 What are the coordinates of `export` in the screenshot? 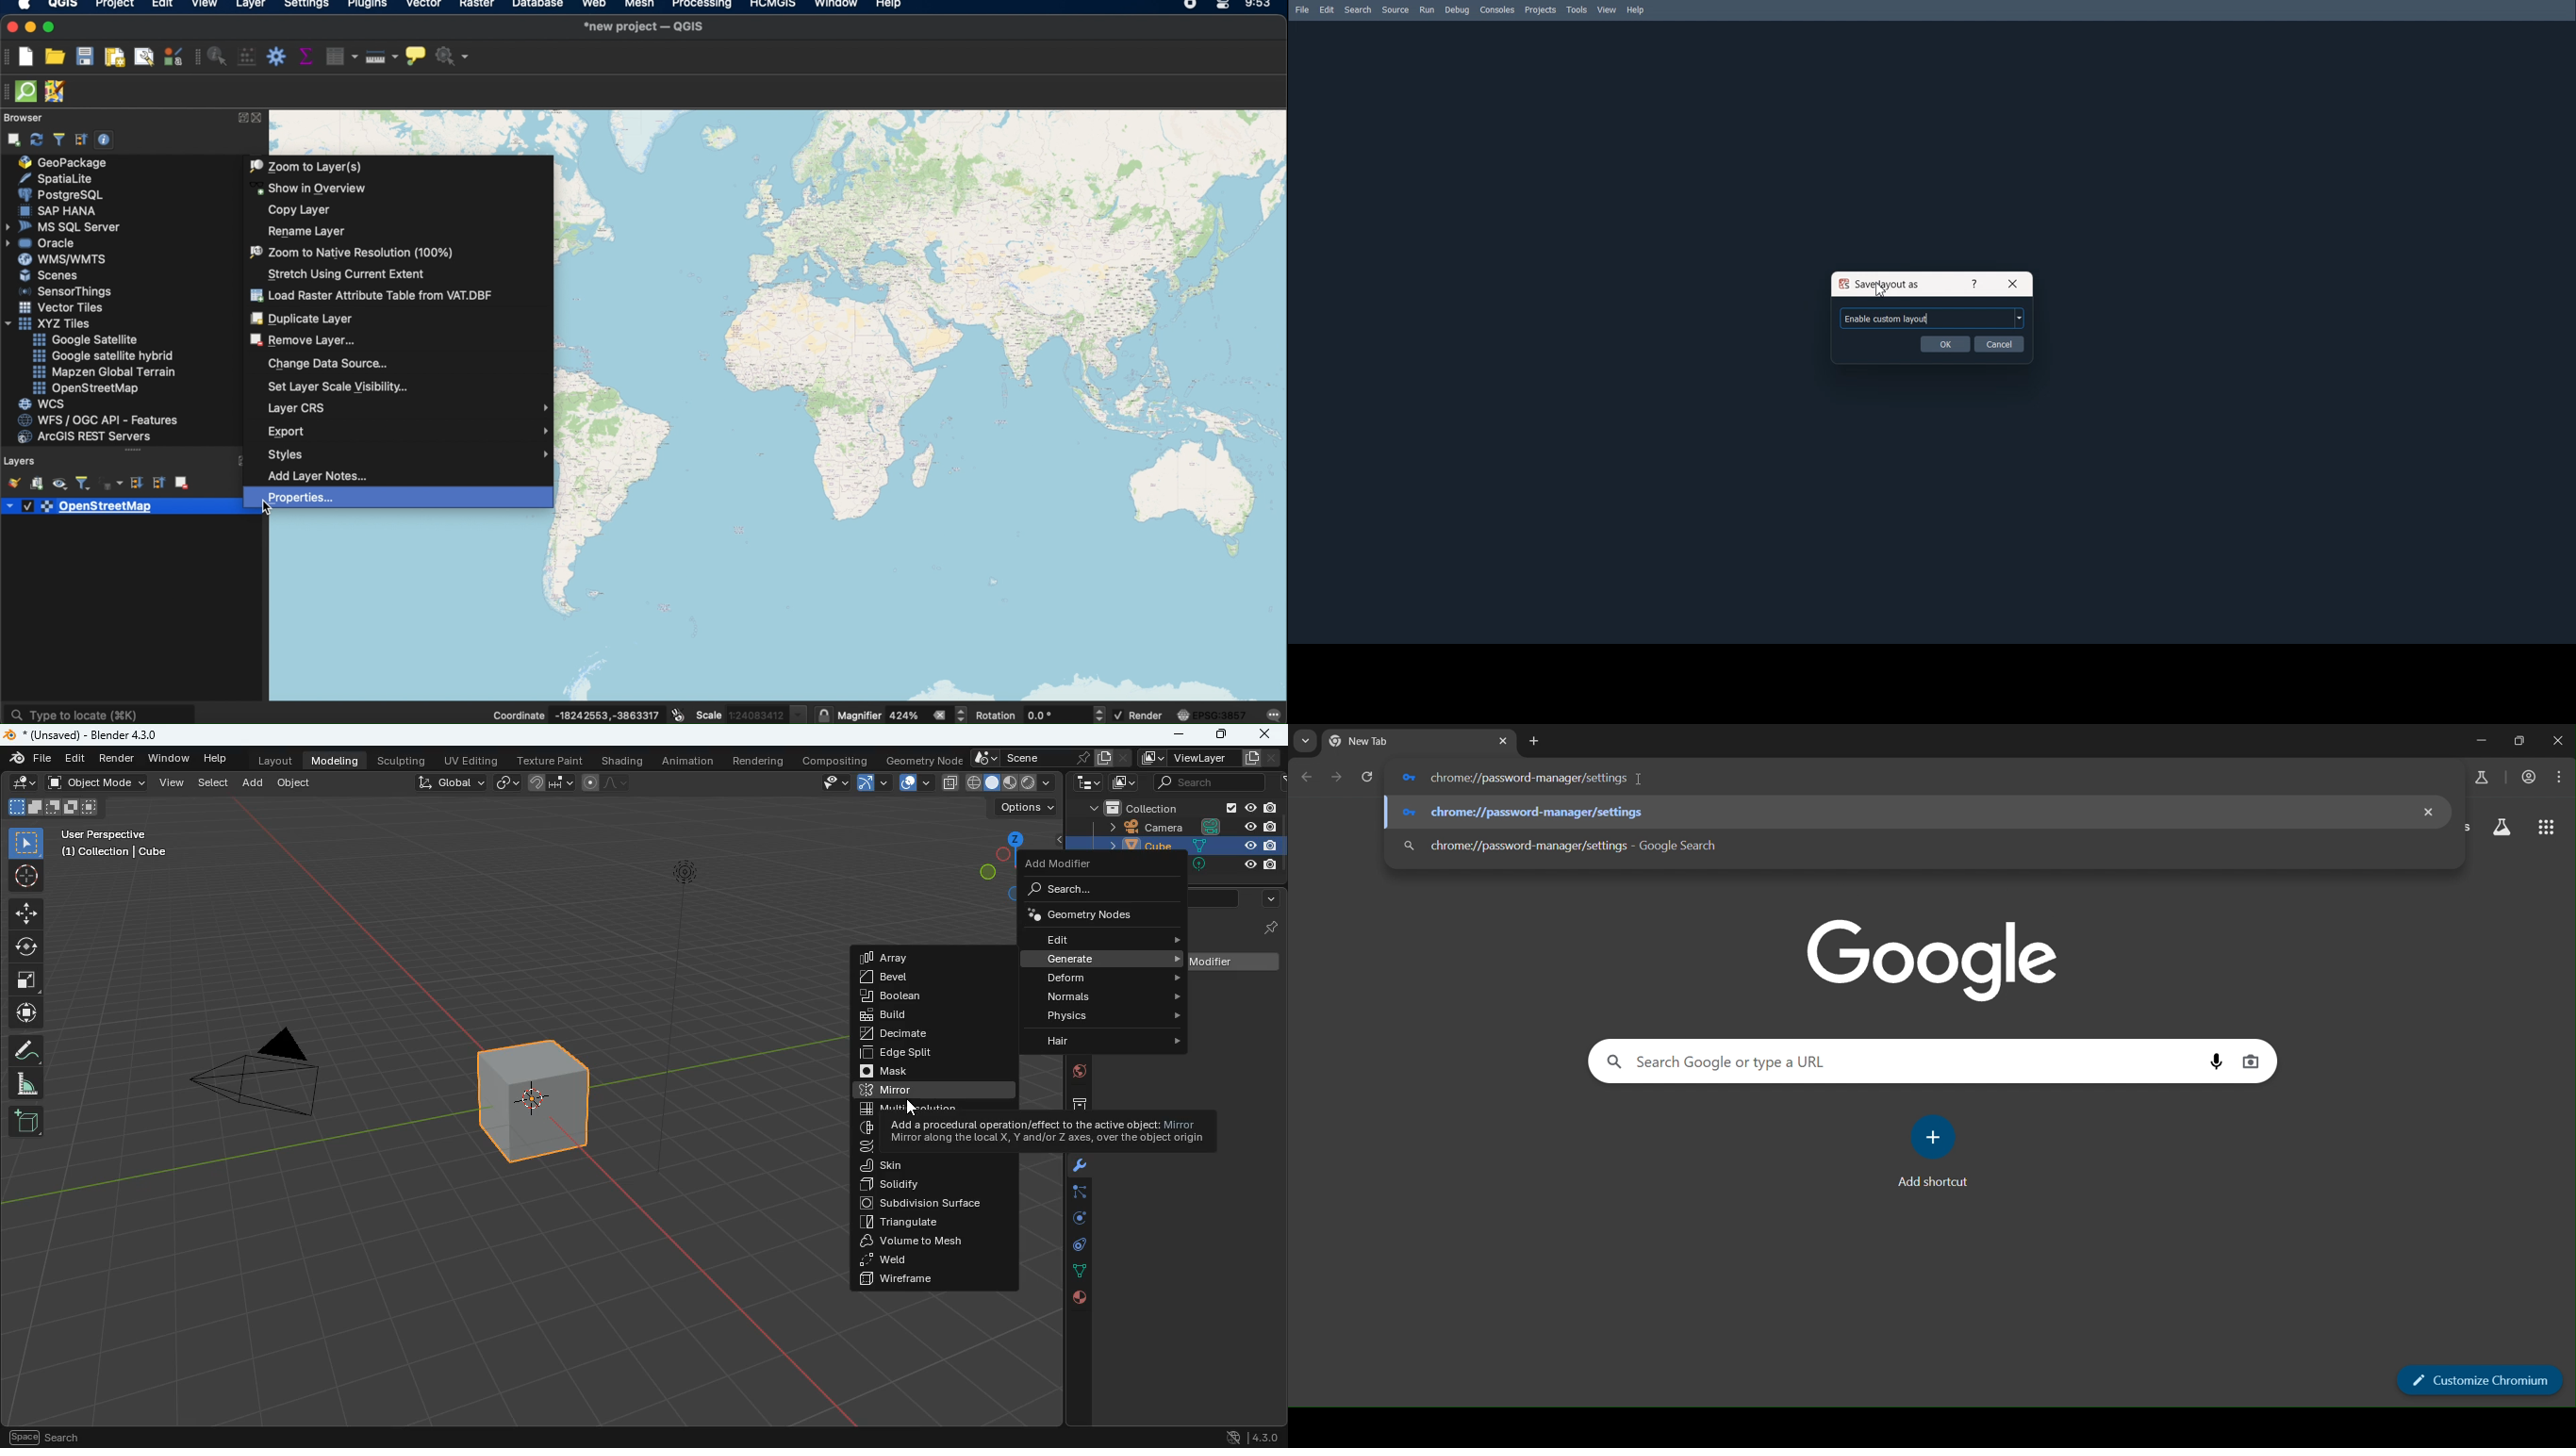 It's located at (407, 431).